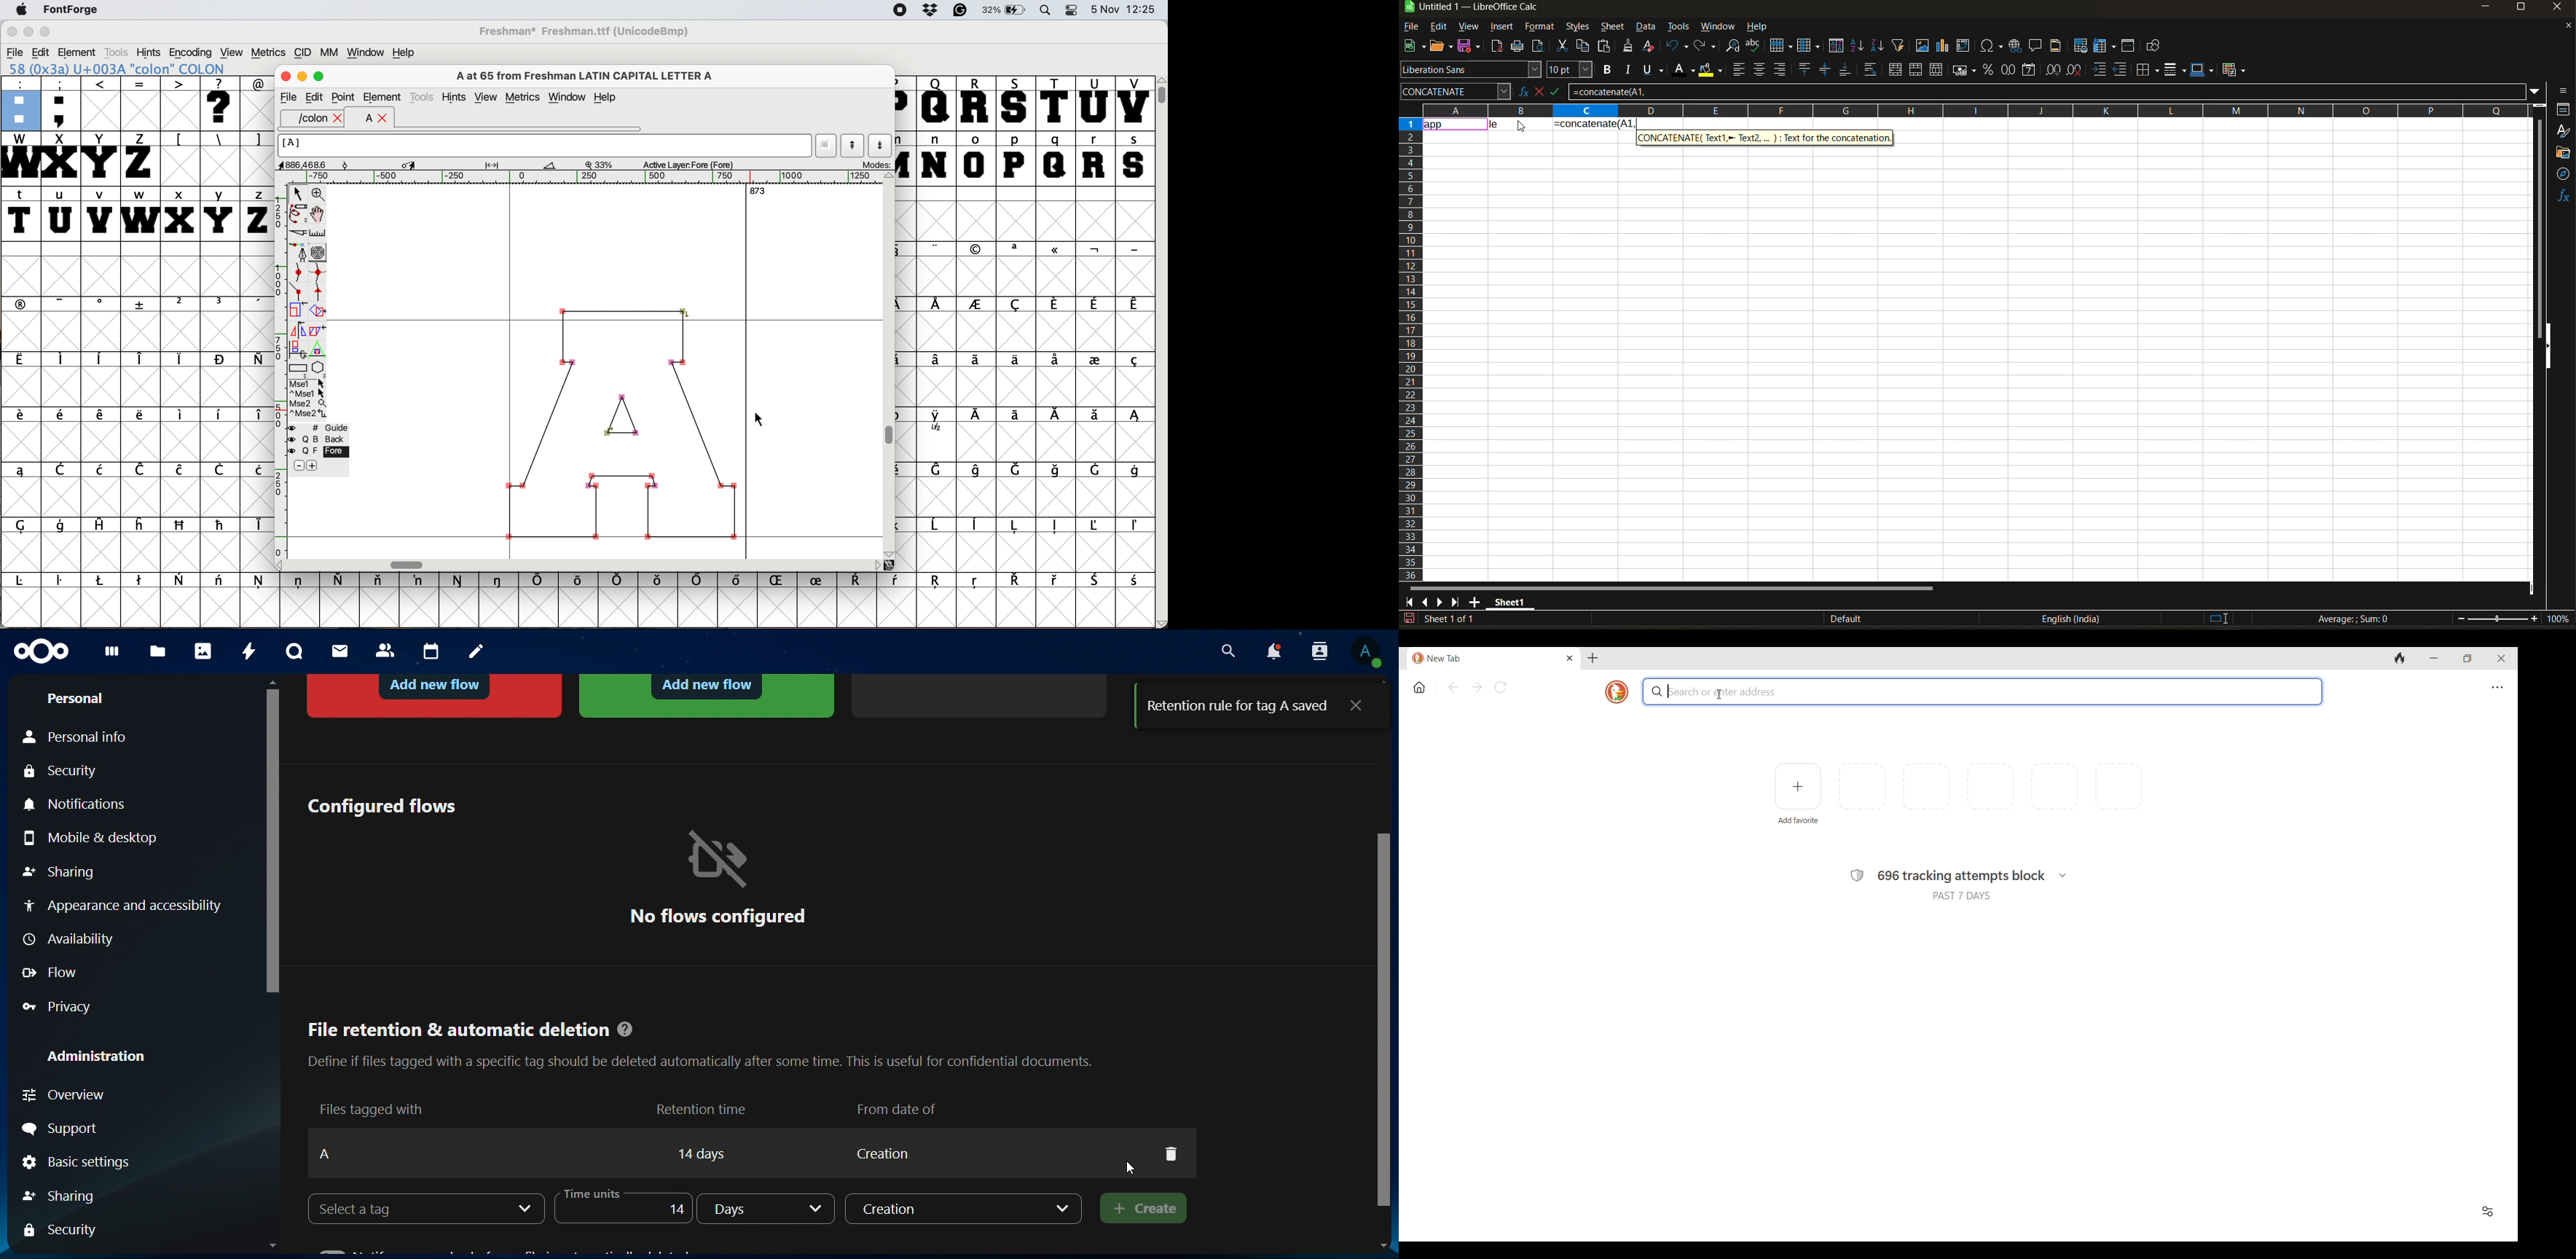  Describe the element at coordinates (66, 1006) in the screenshot. I see `privacy` at that location.